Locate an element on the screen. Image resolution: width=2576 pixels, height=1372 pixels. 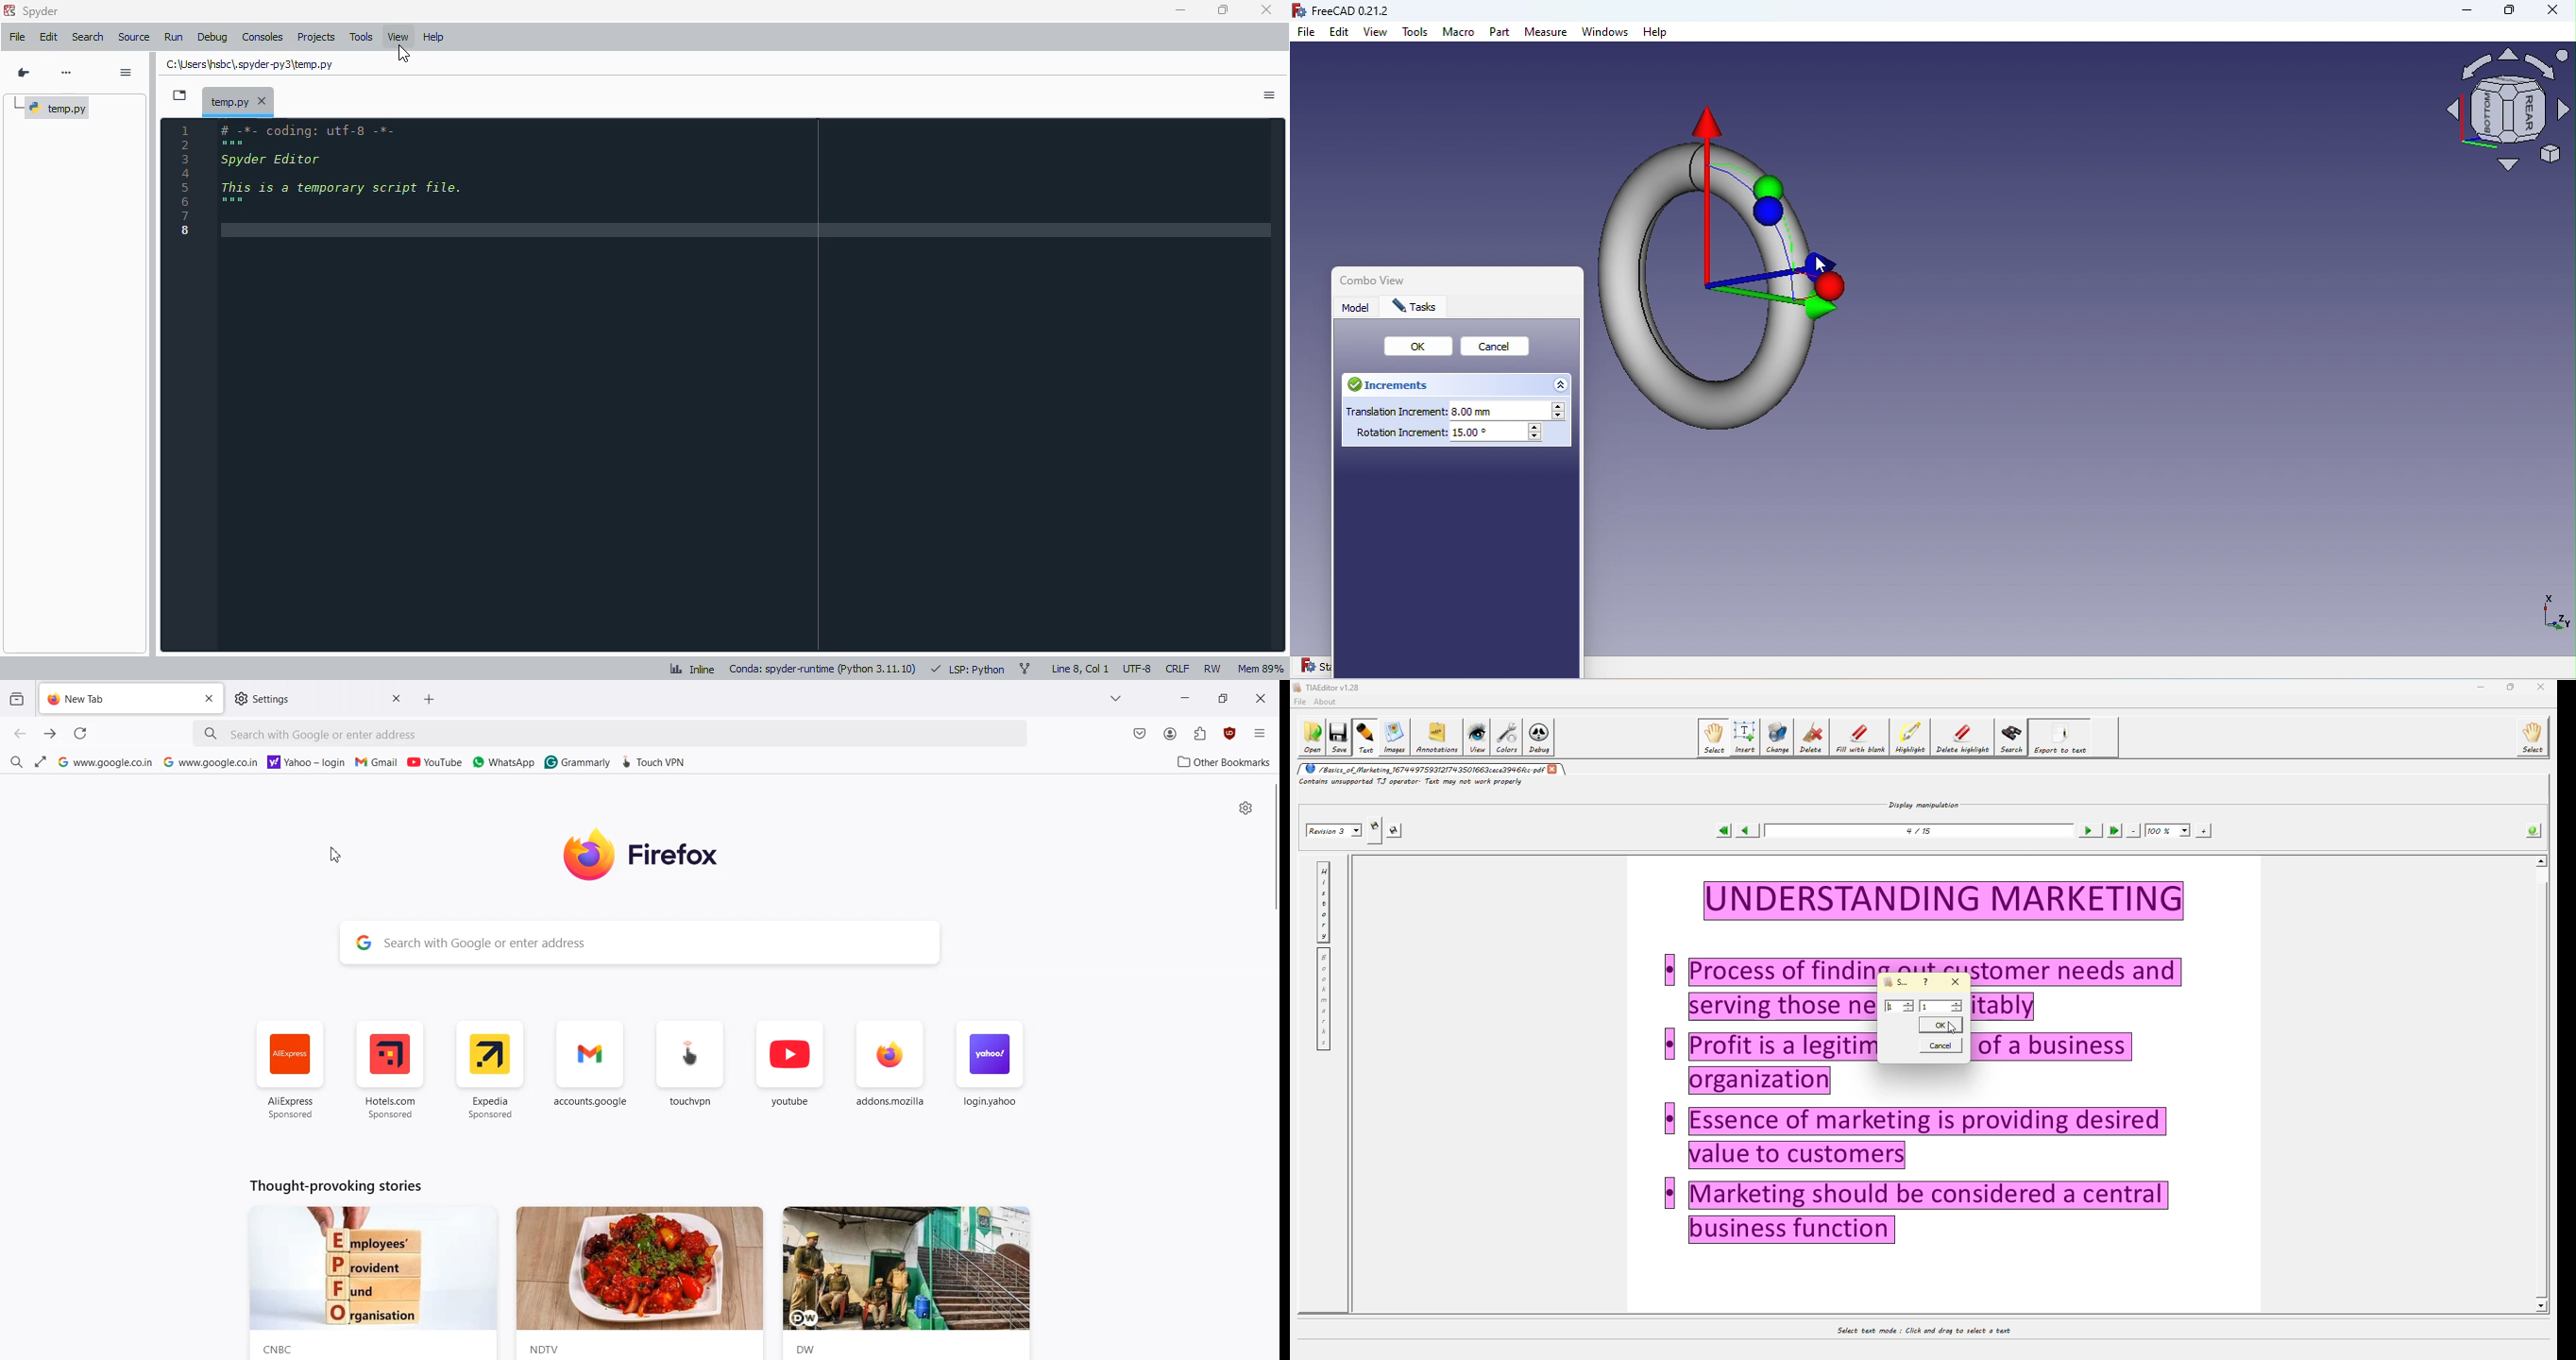
Minimize is located at coordinates (2458, 13).